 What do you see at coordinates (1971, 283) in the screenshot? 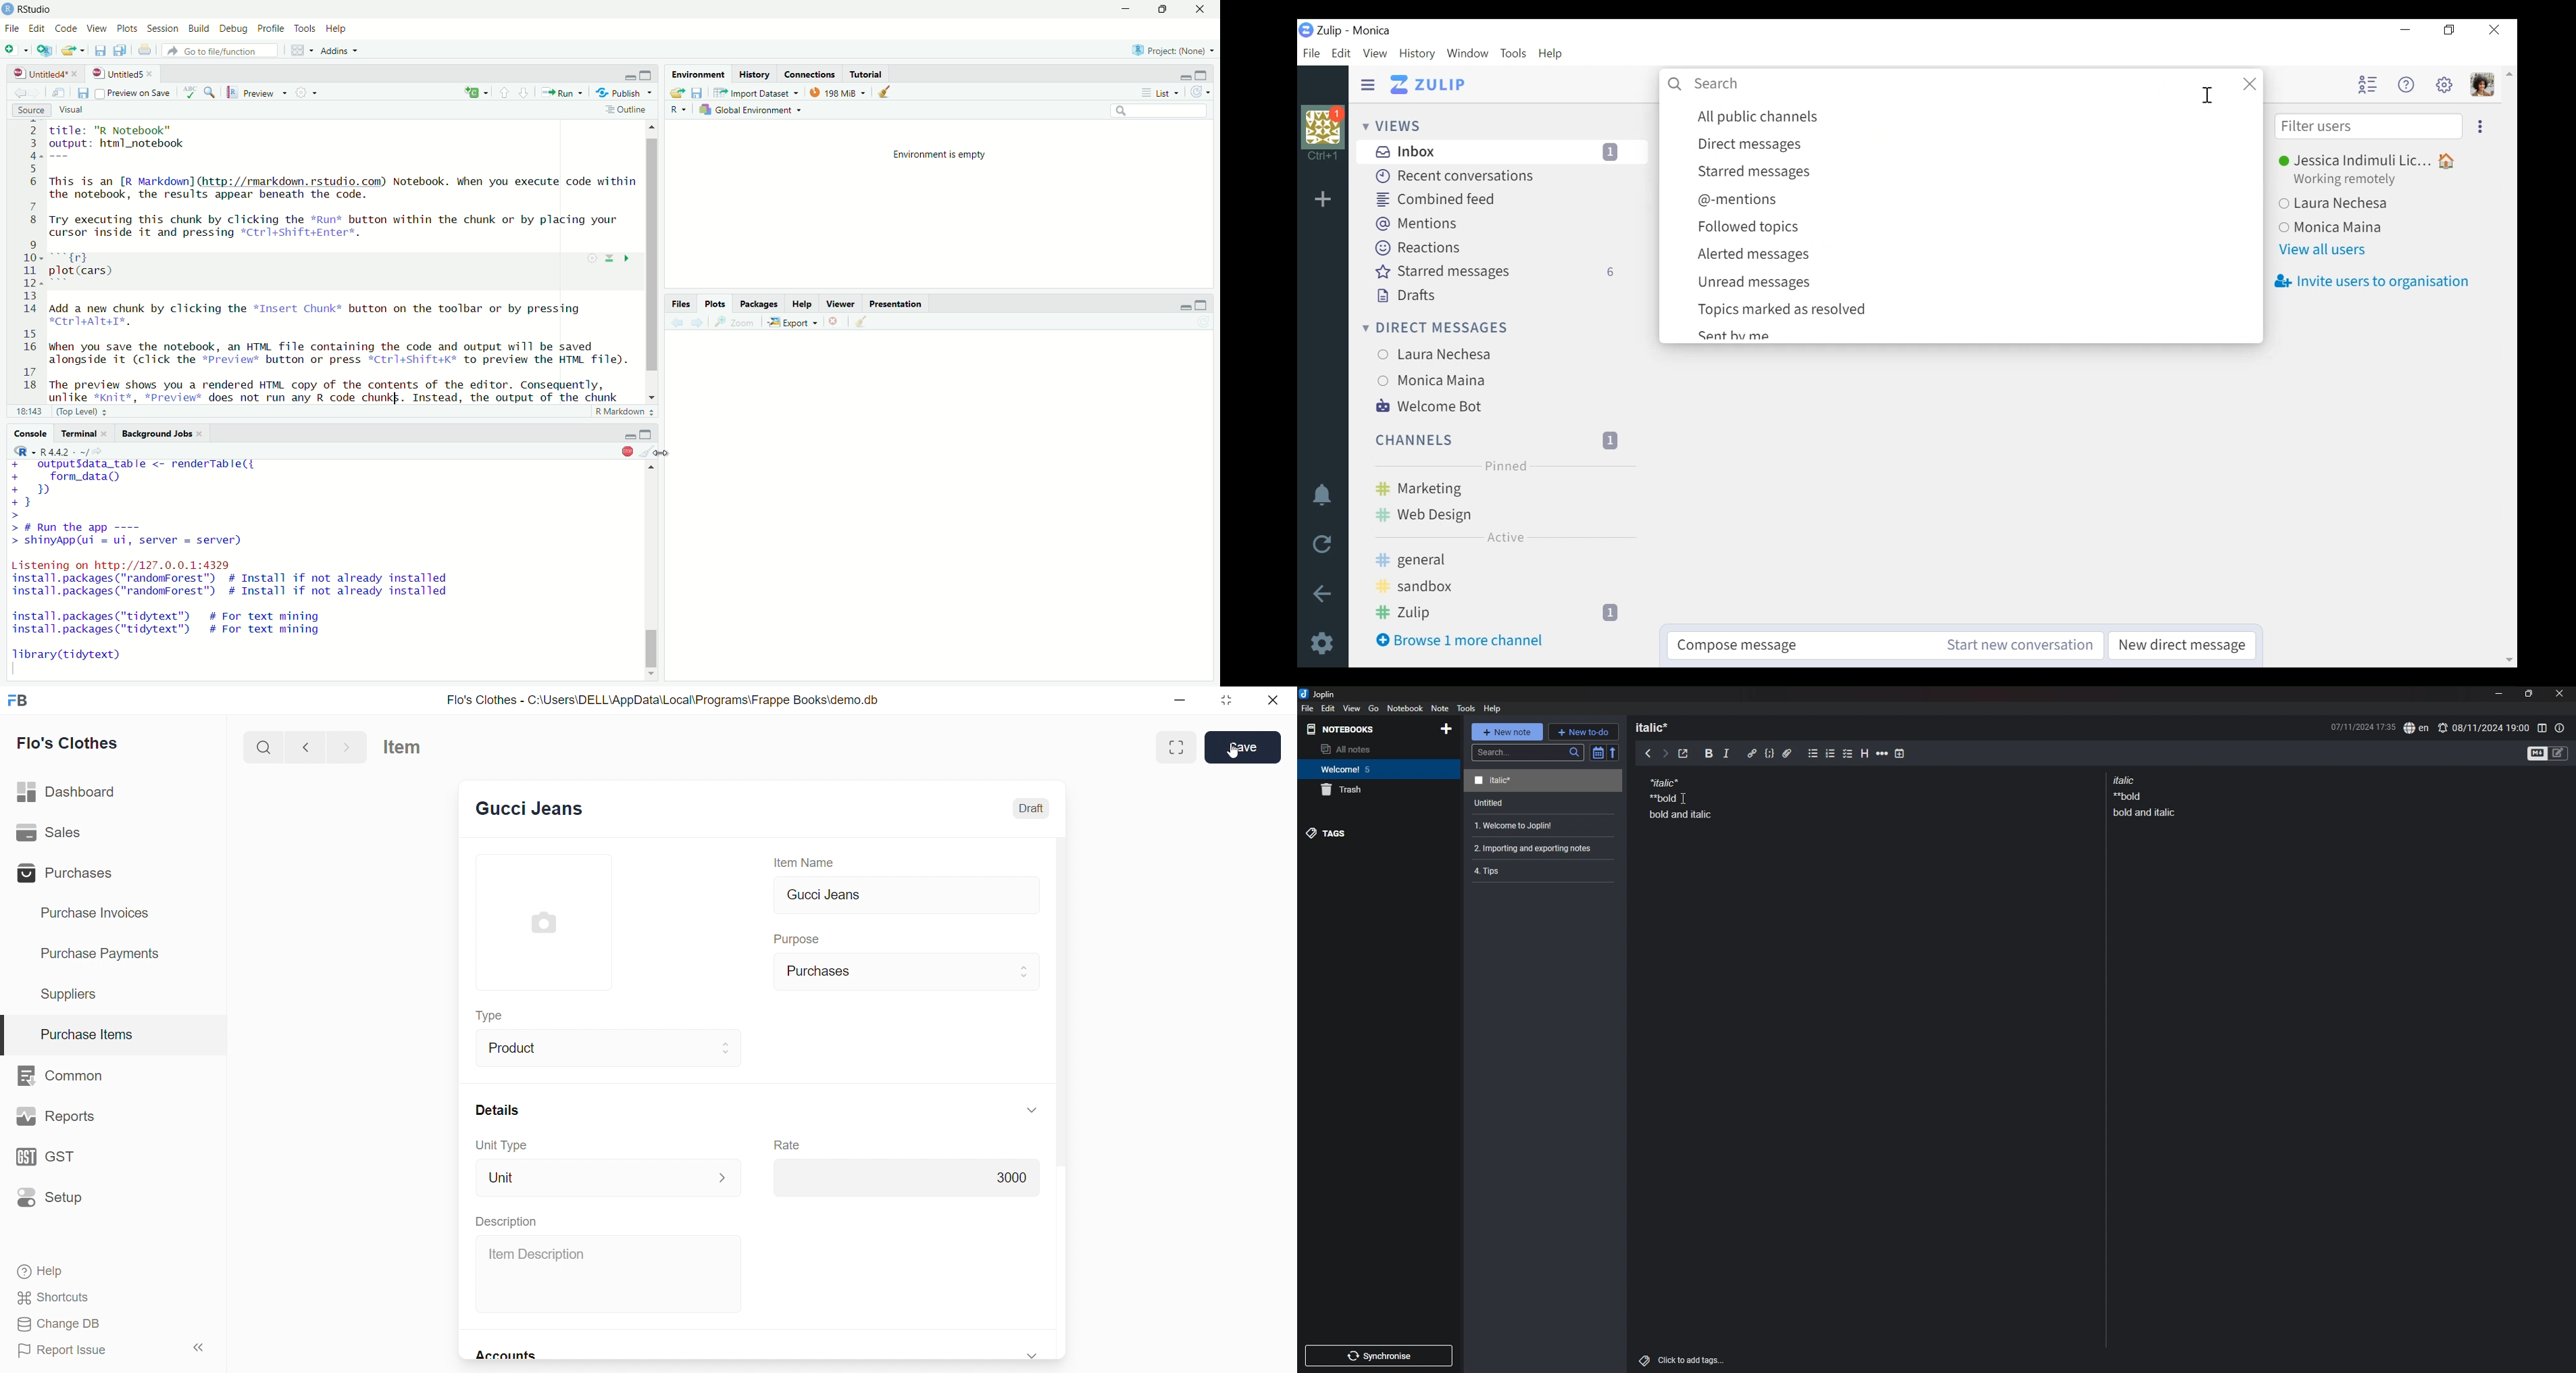
I see `Unread messages` at bounding box center [1971, 283].